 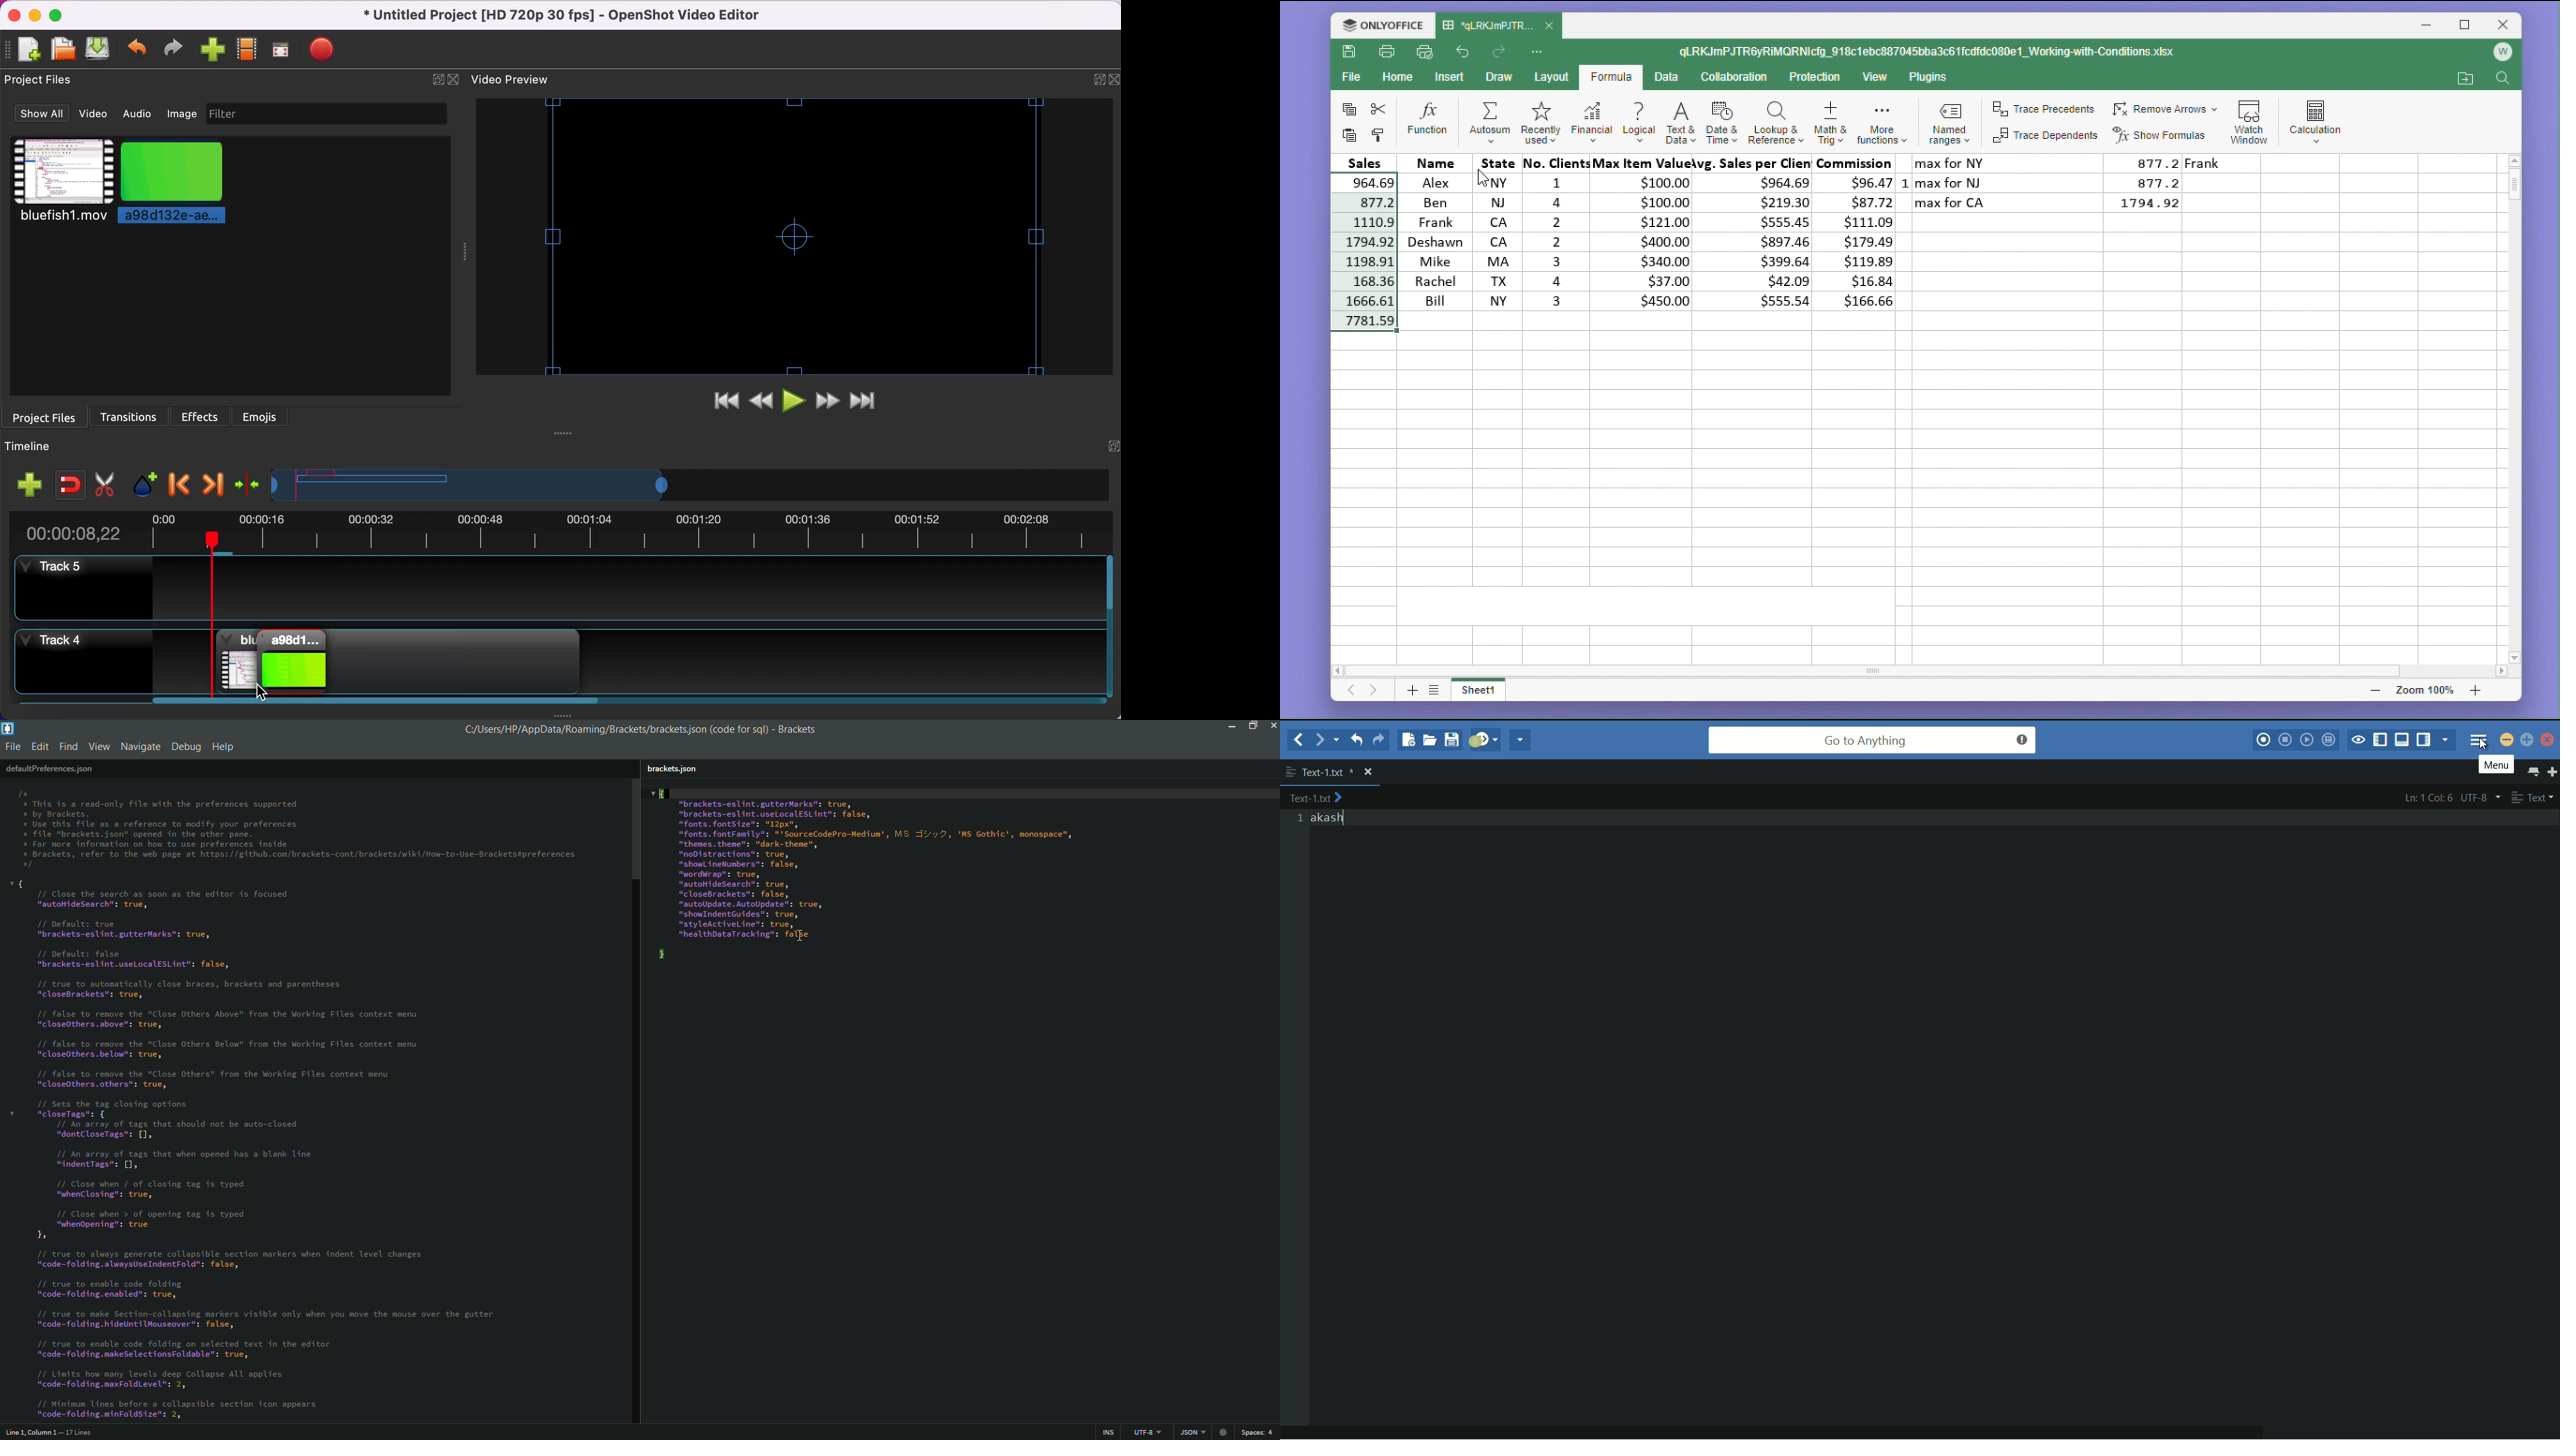 What do you see at coordinates (141, 747) in the screenshot?
I see `Navigate menu` at bounding box center [141, 747].